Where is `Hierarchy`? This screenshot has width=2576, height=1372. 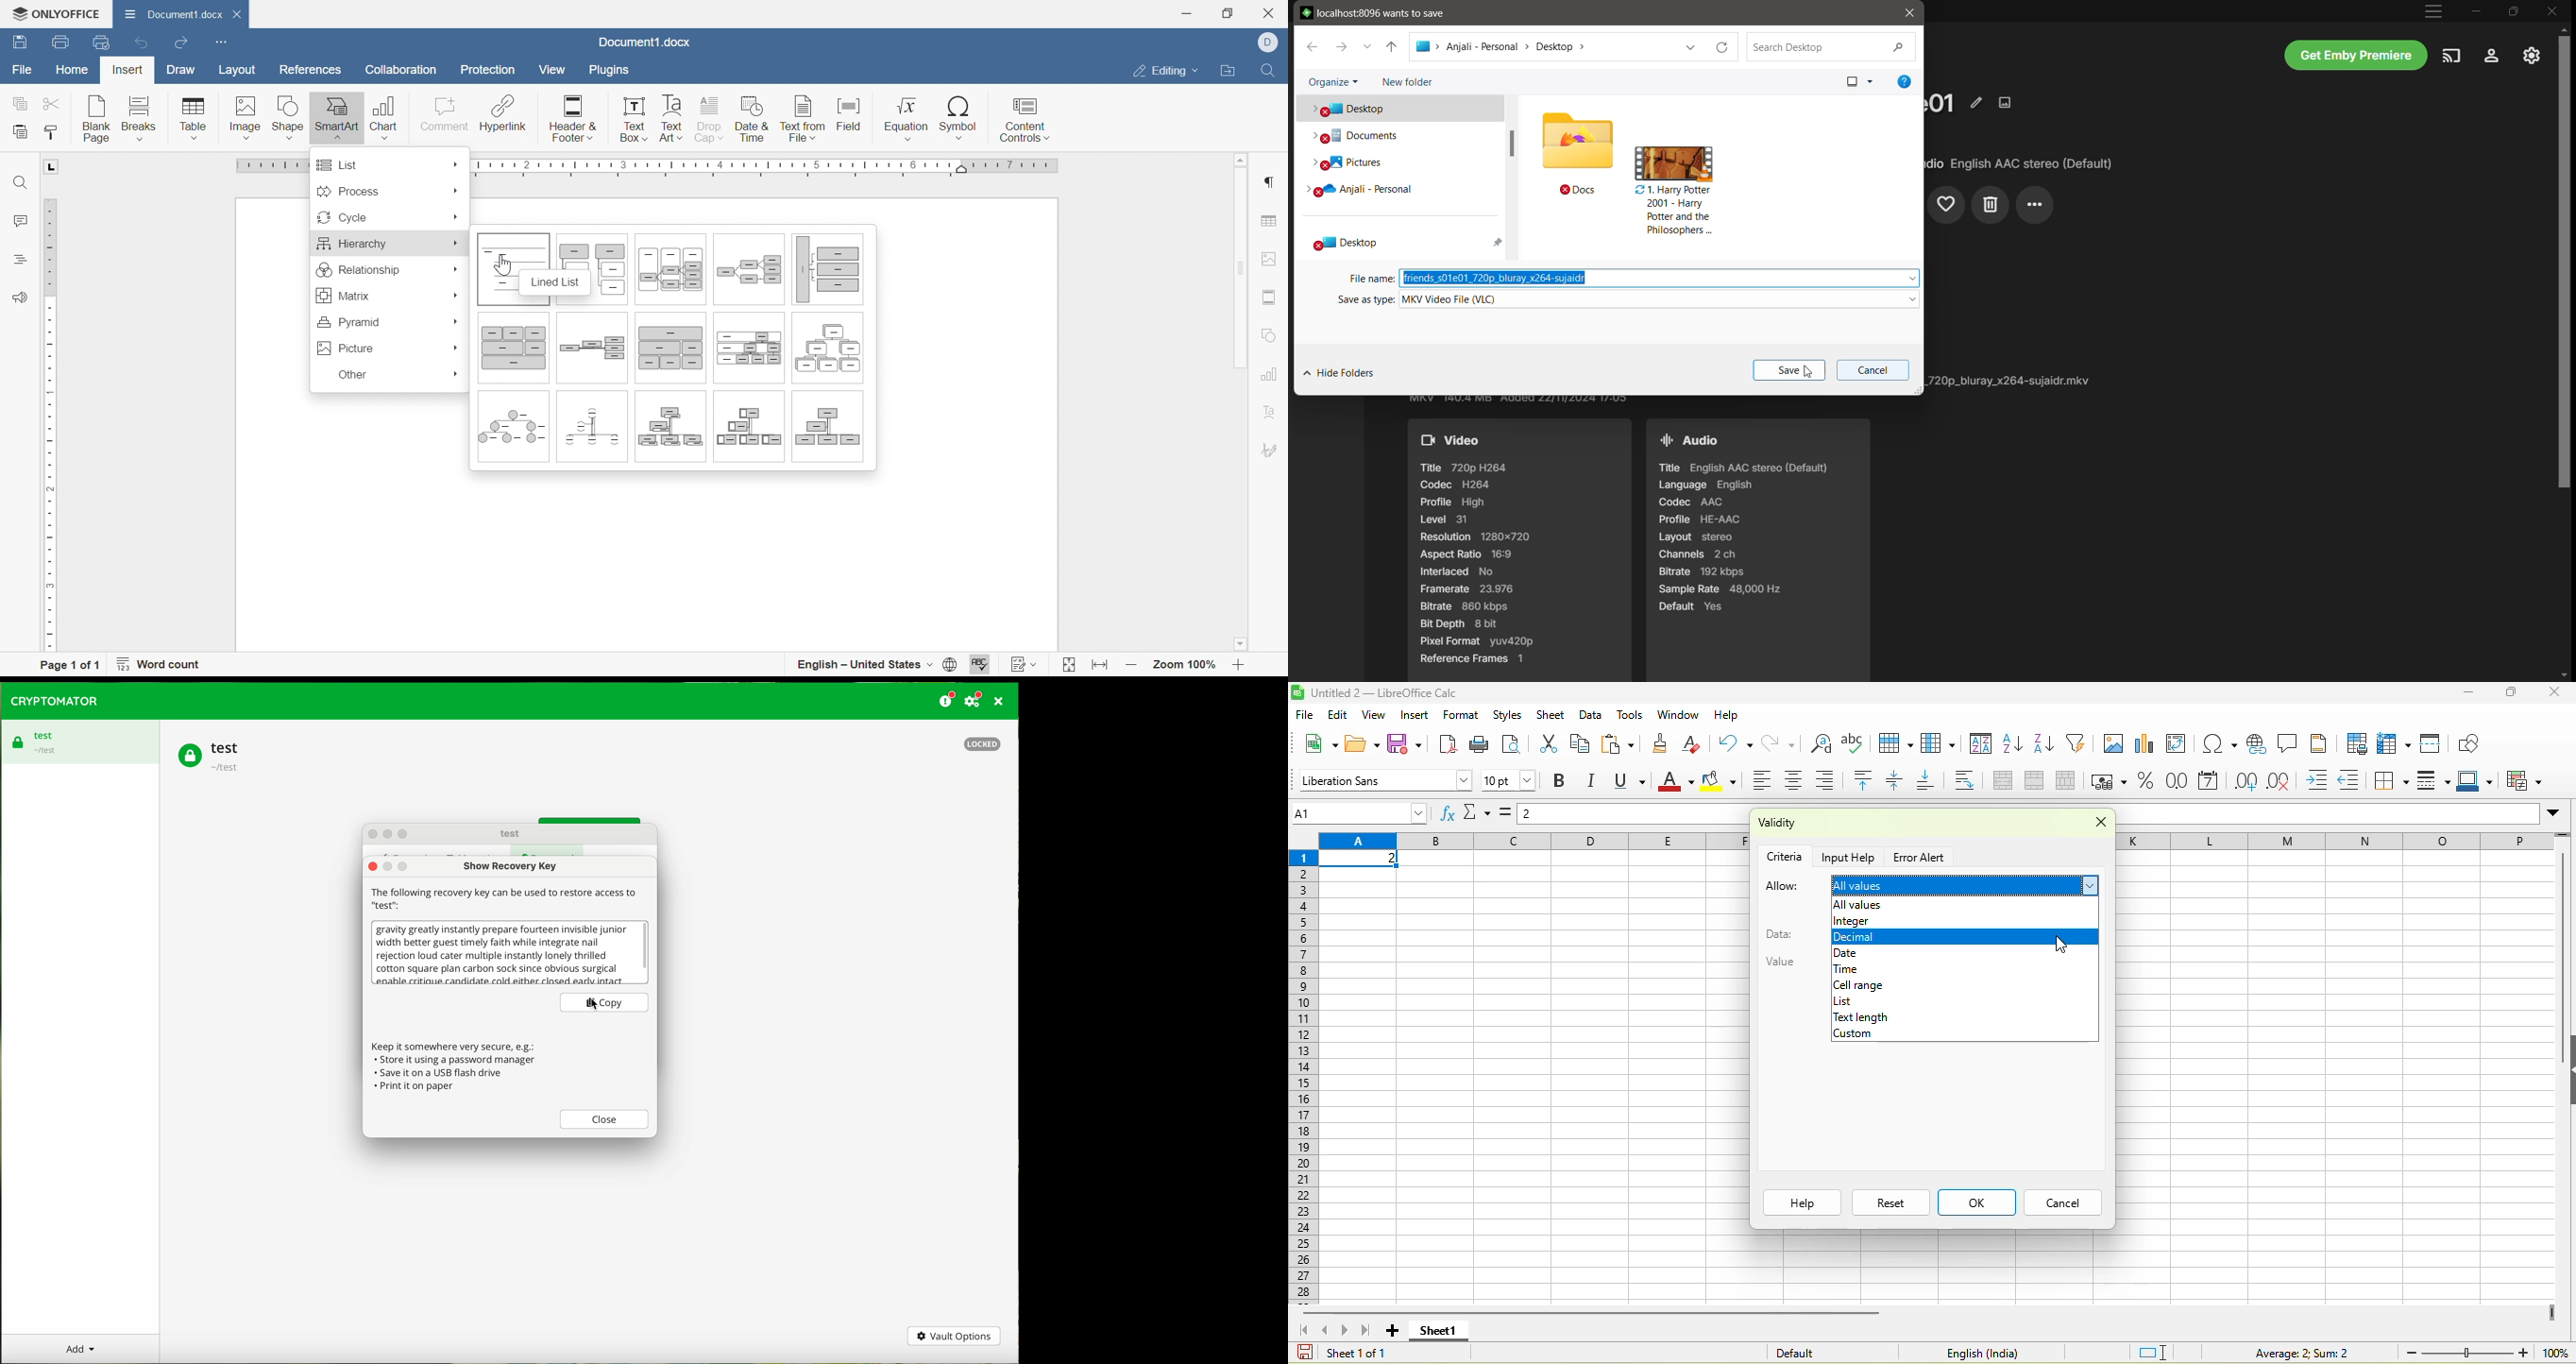 Hierarchy is located at coordinates (351, 244).